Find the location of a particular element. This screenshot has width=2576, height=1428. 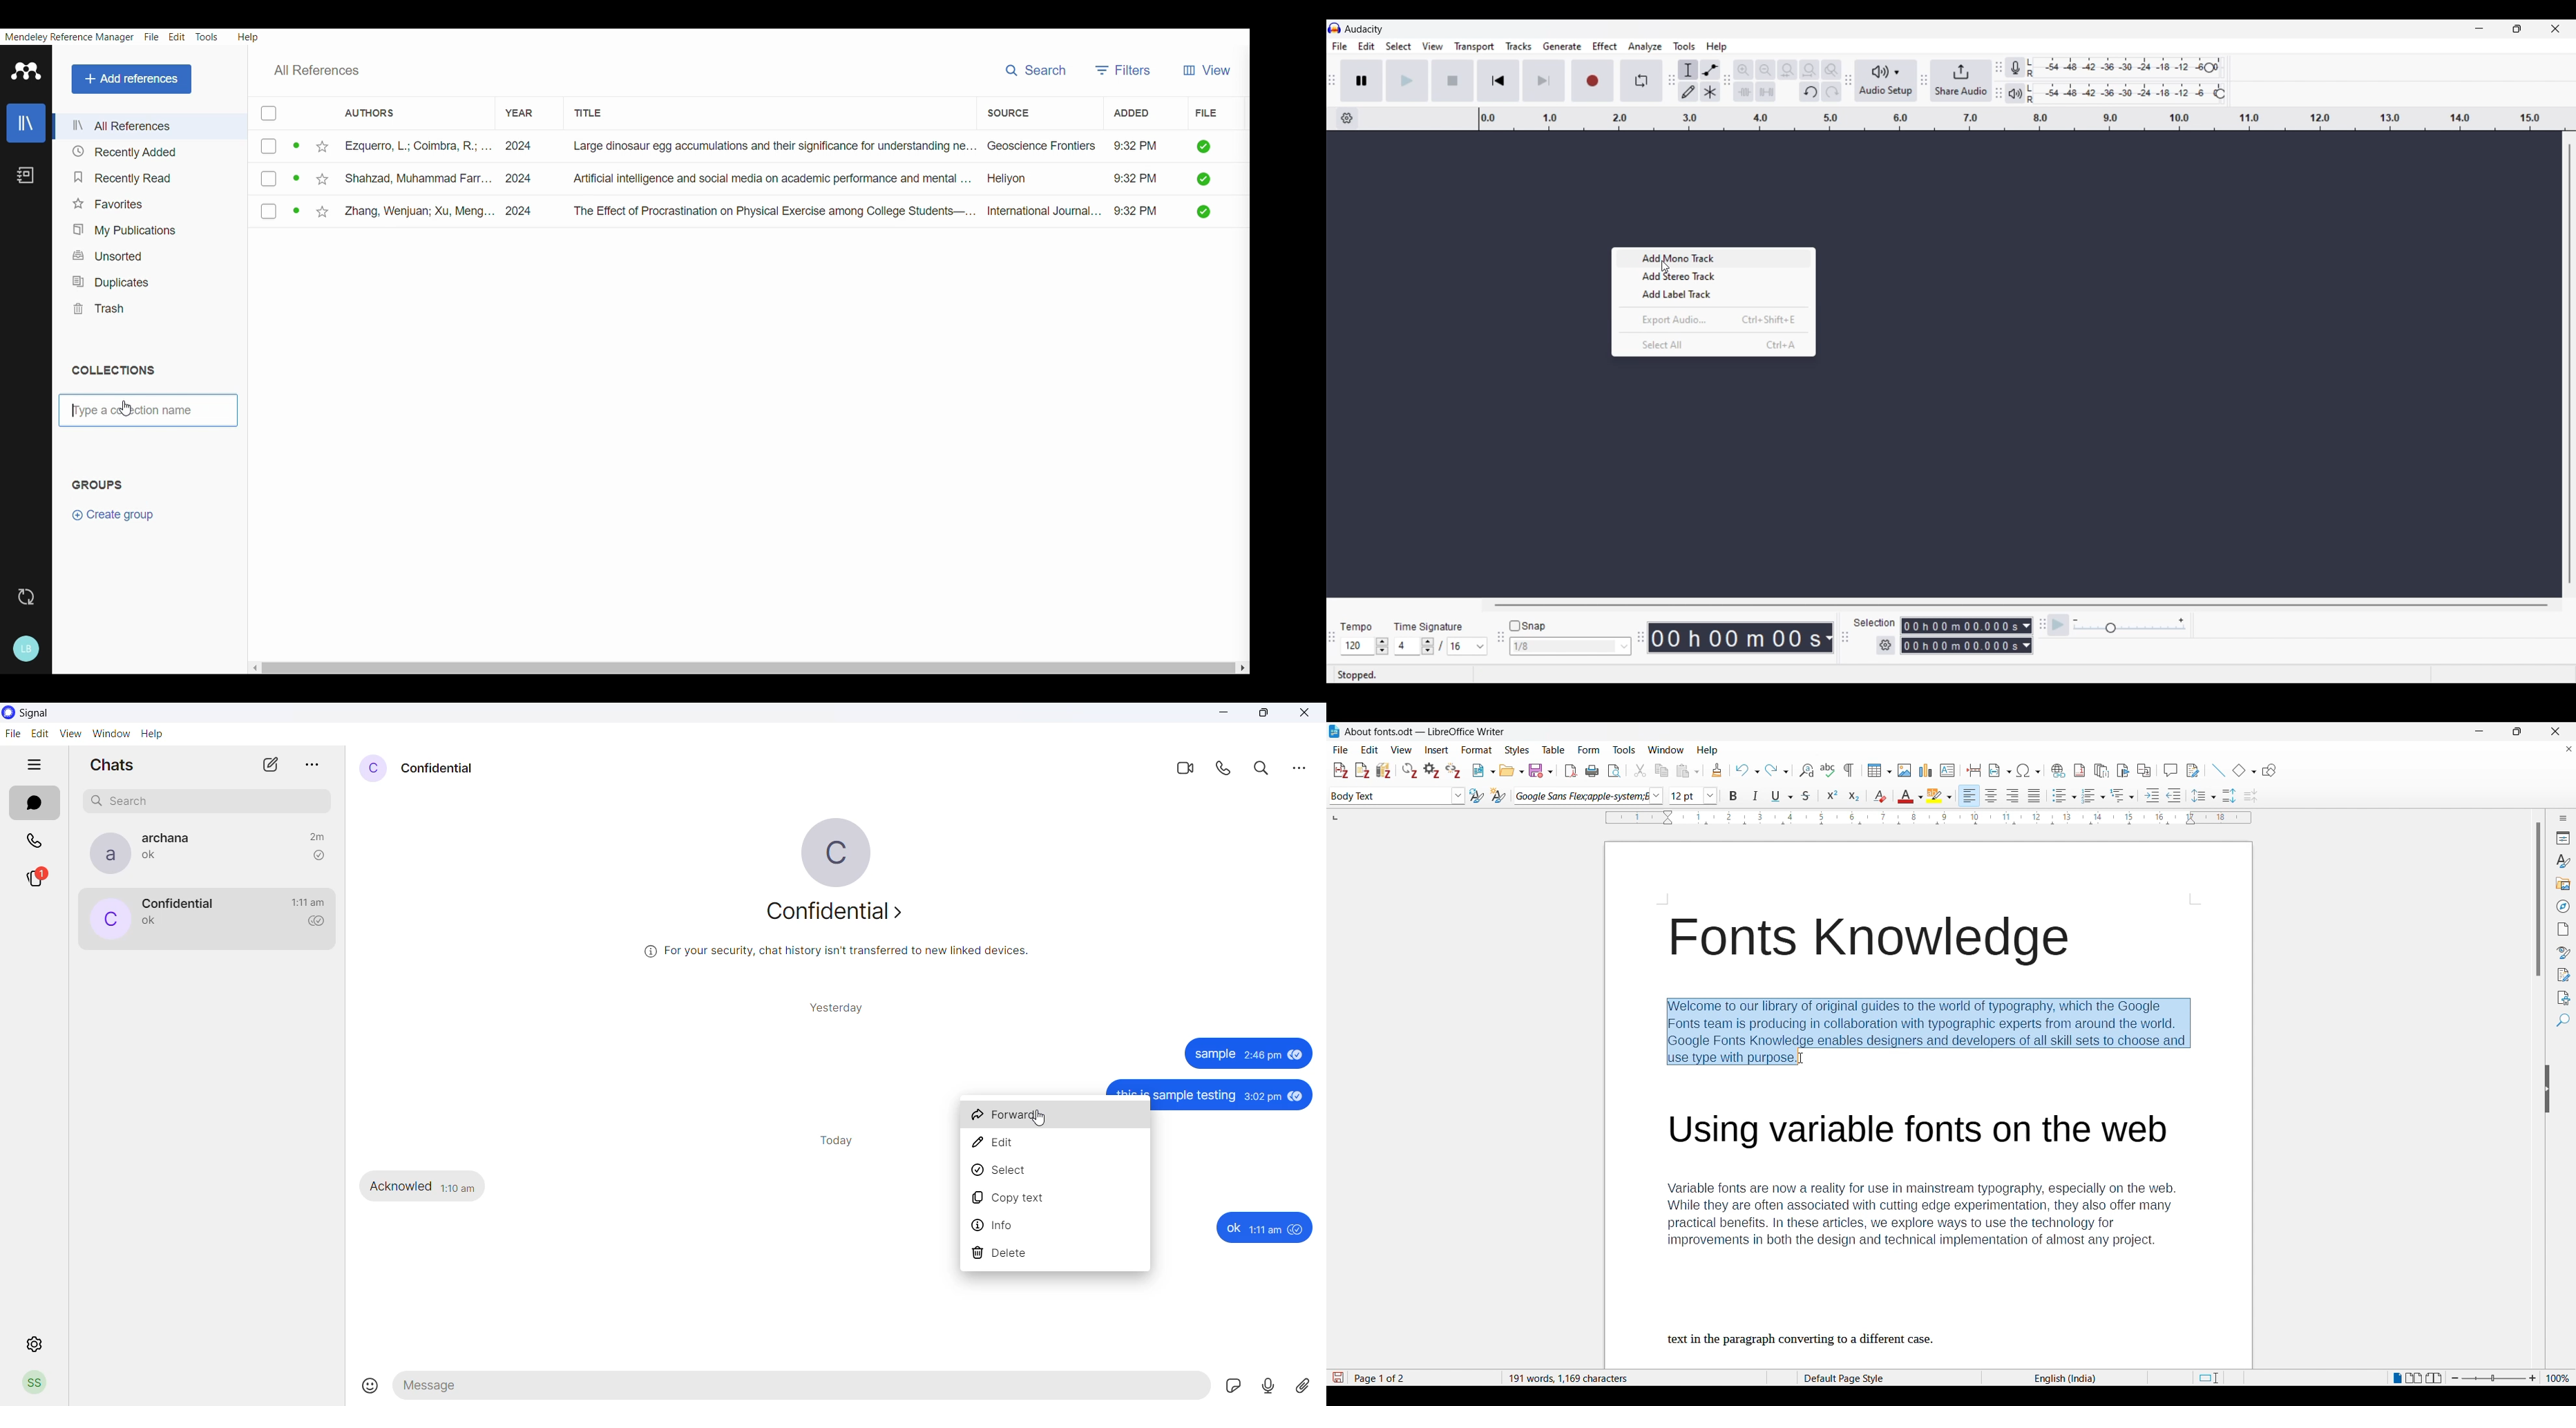

Add note is located at coordinates (1363, 771).